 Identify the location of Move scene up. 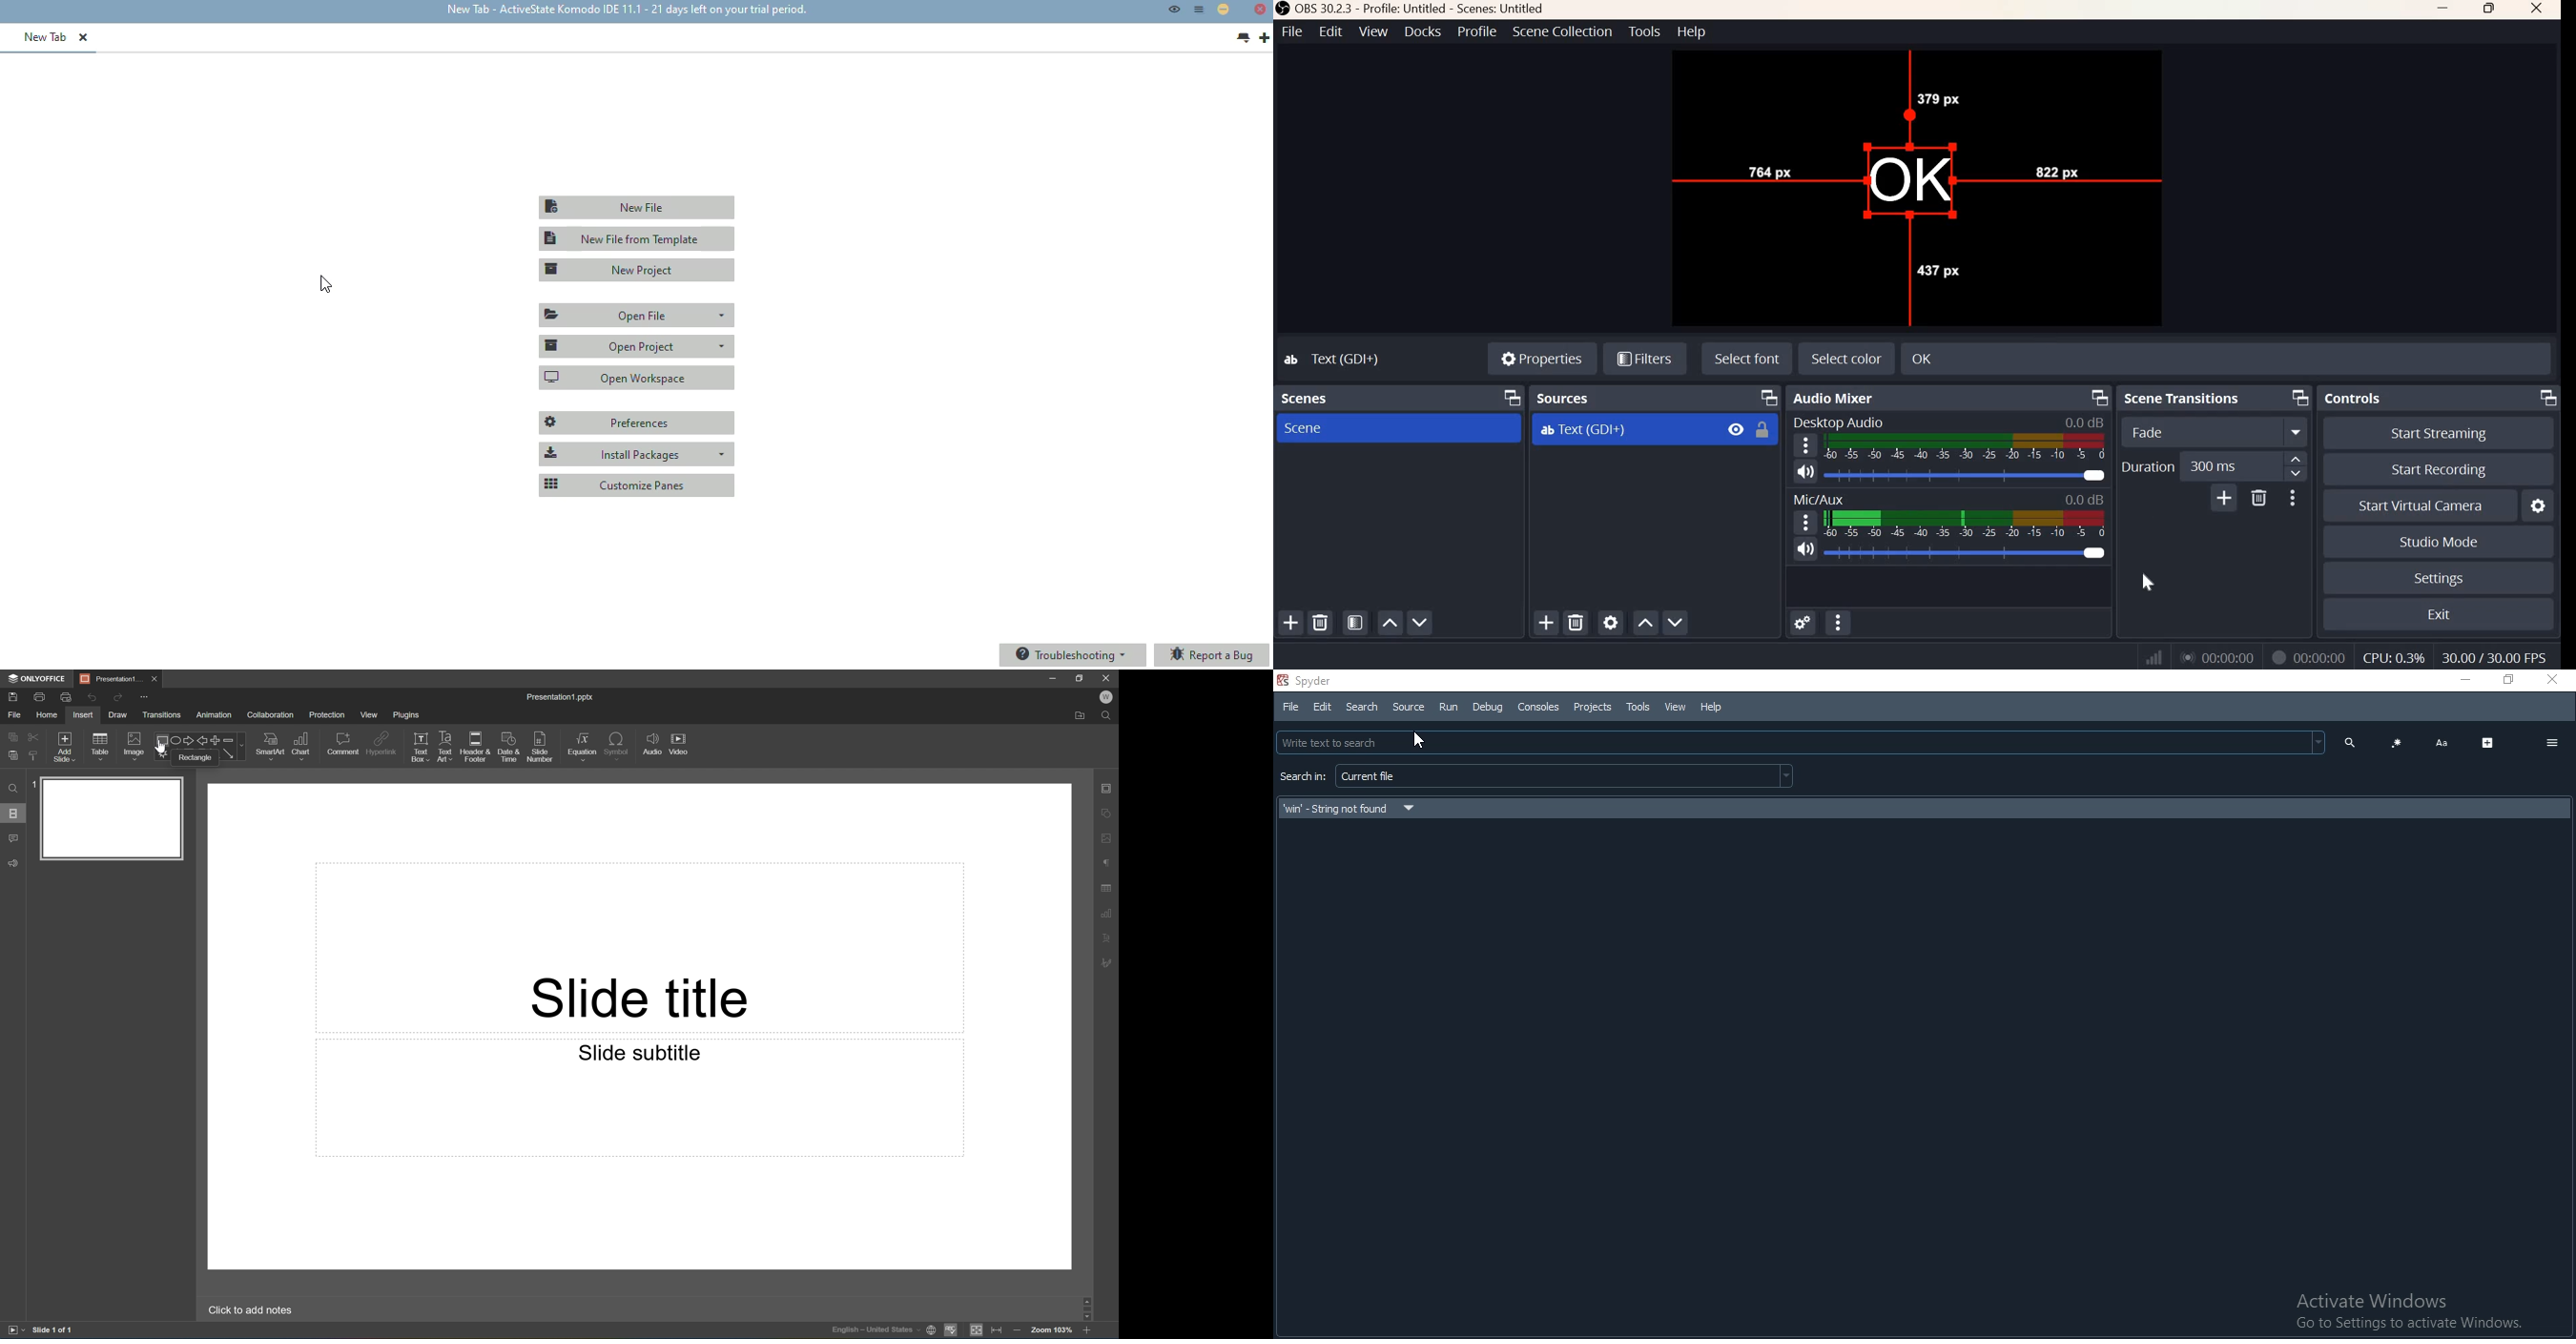
(1388, 624).